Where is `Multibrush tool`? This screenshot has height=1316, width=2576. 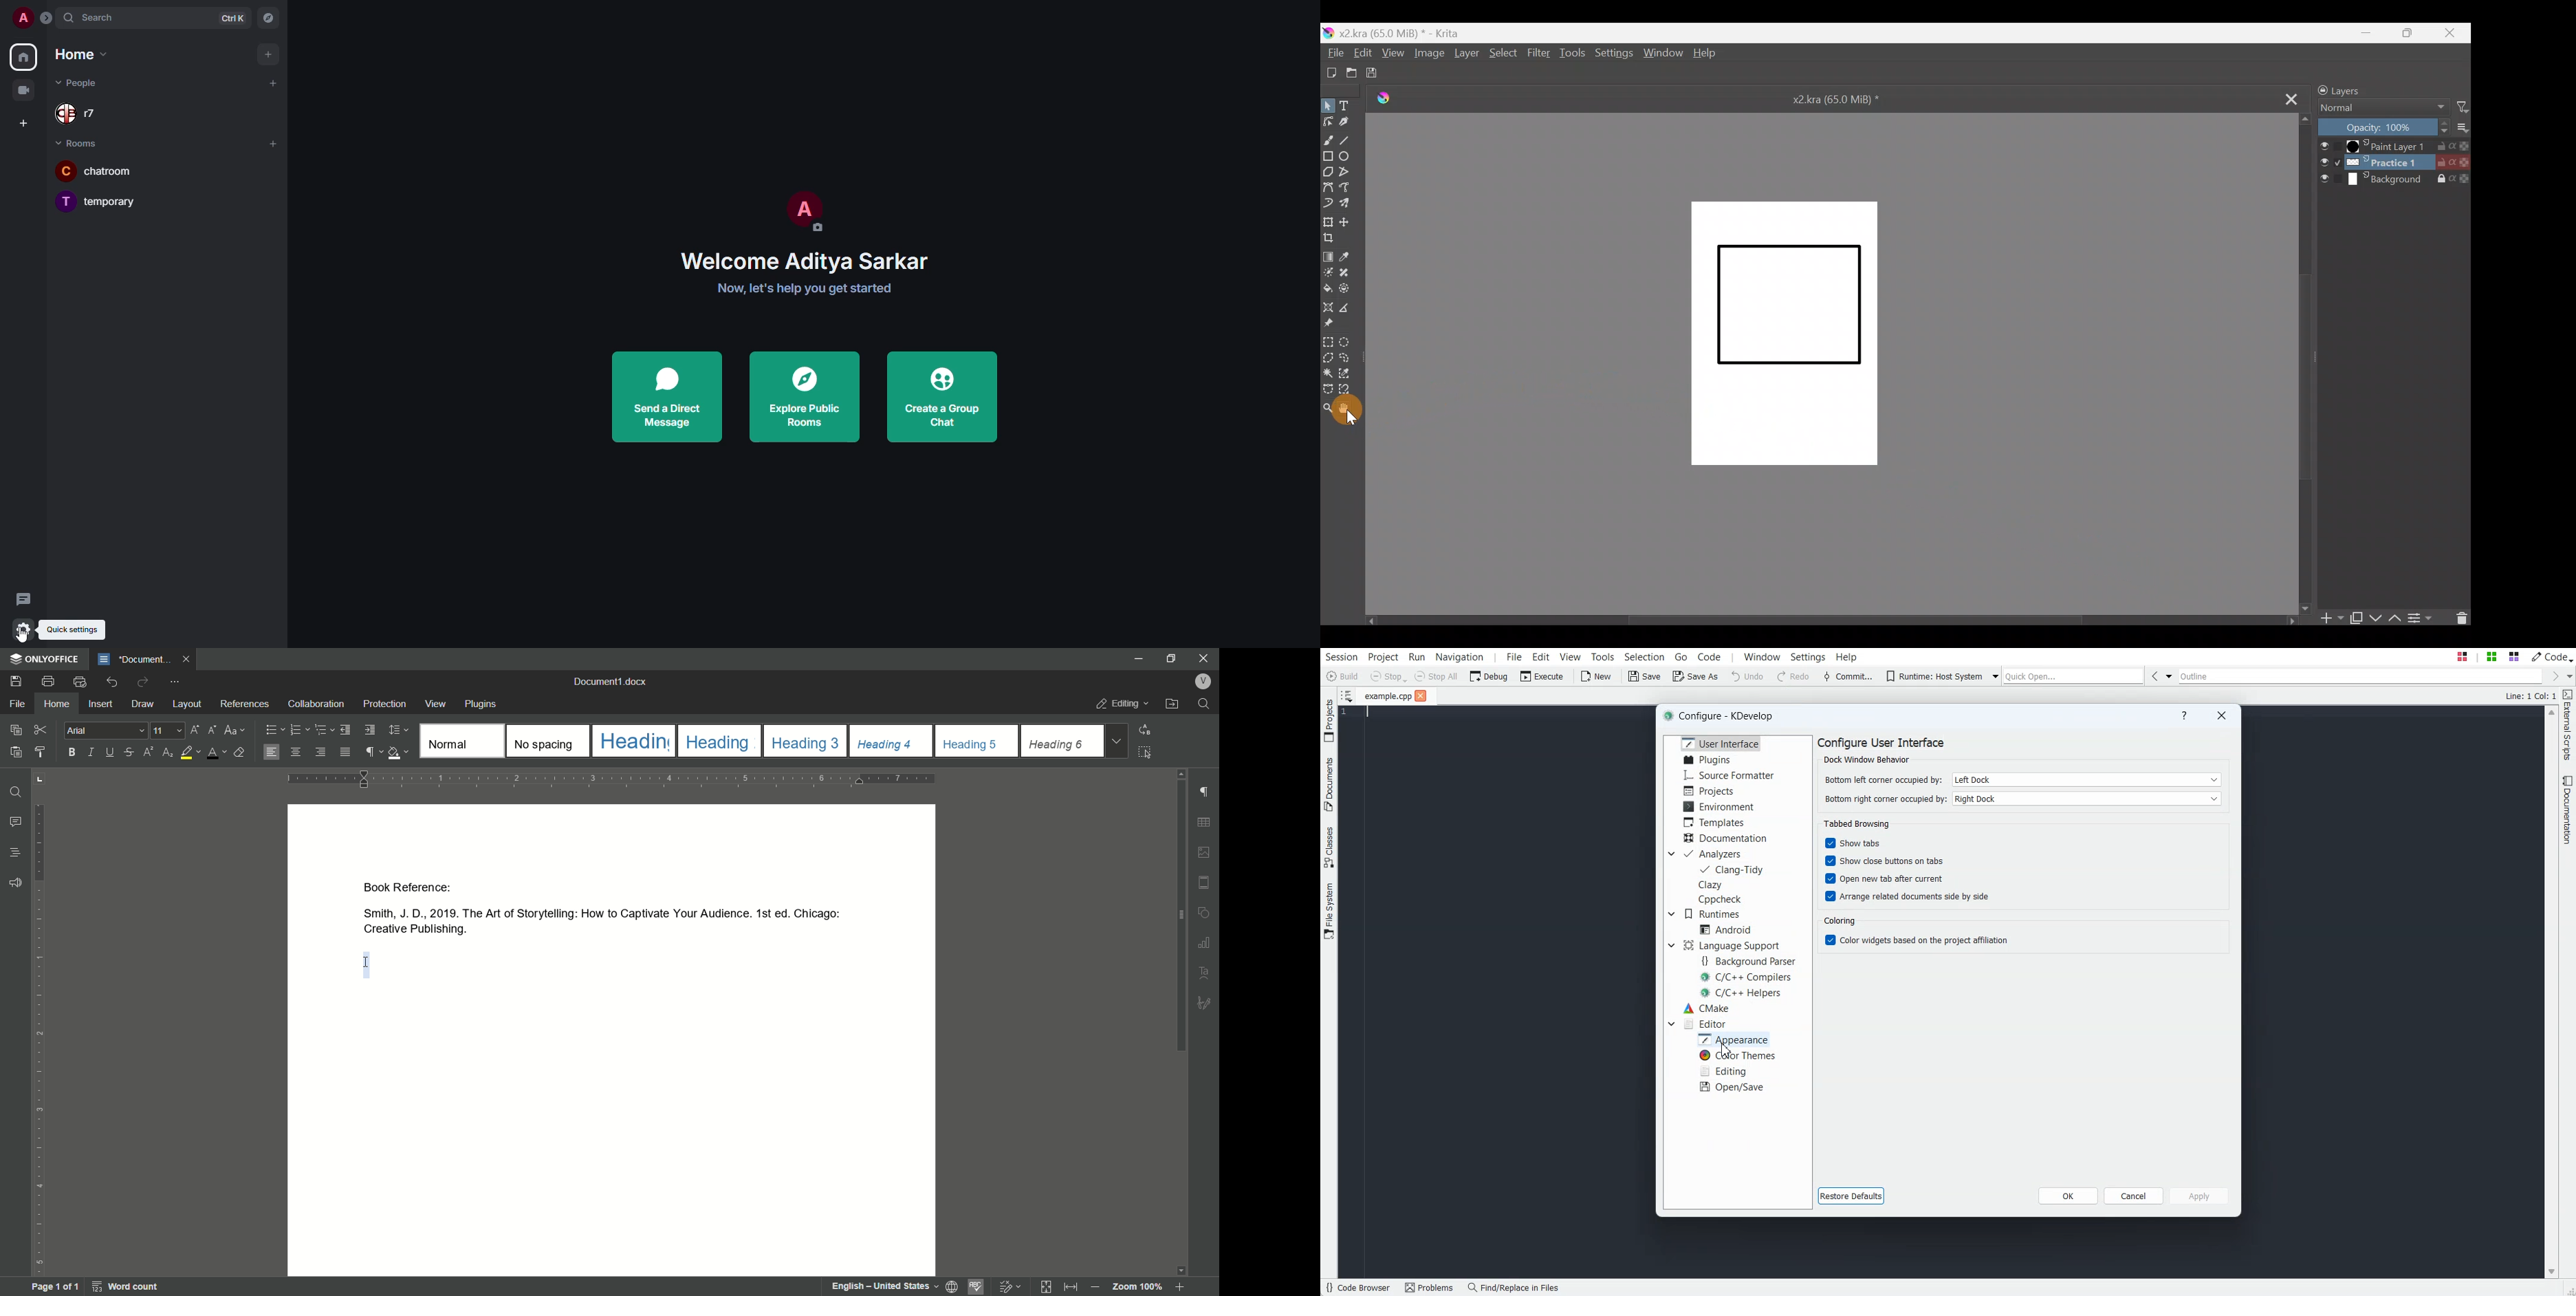 Multibrush tool is located at coordinates (1349, 203).